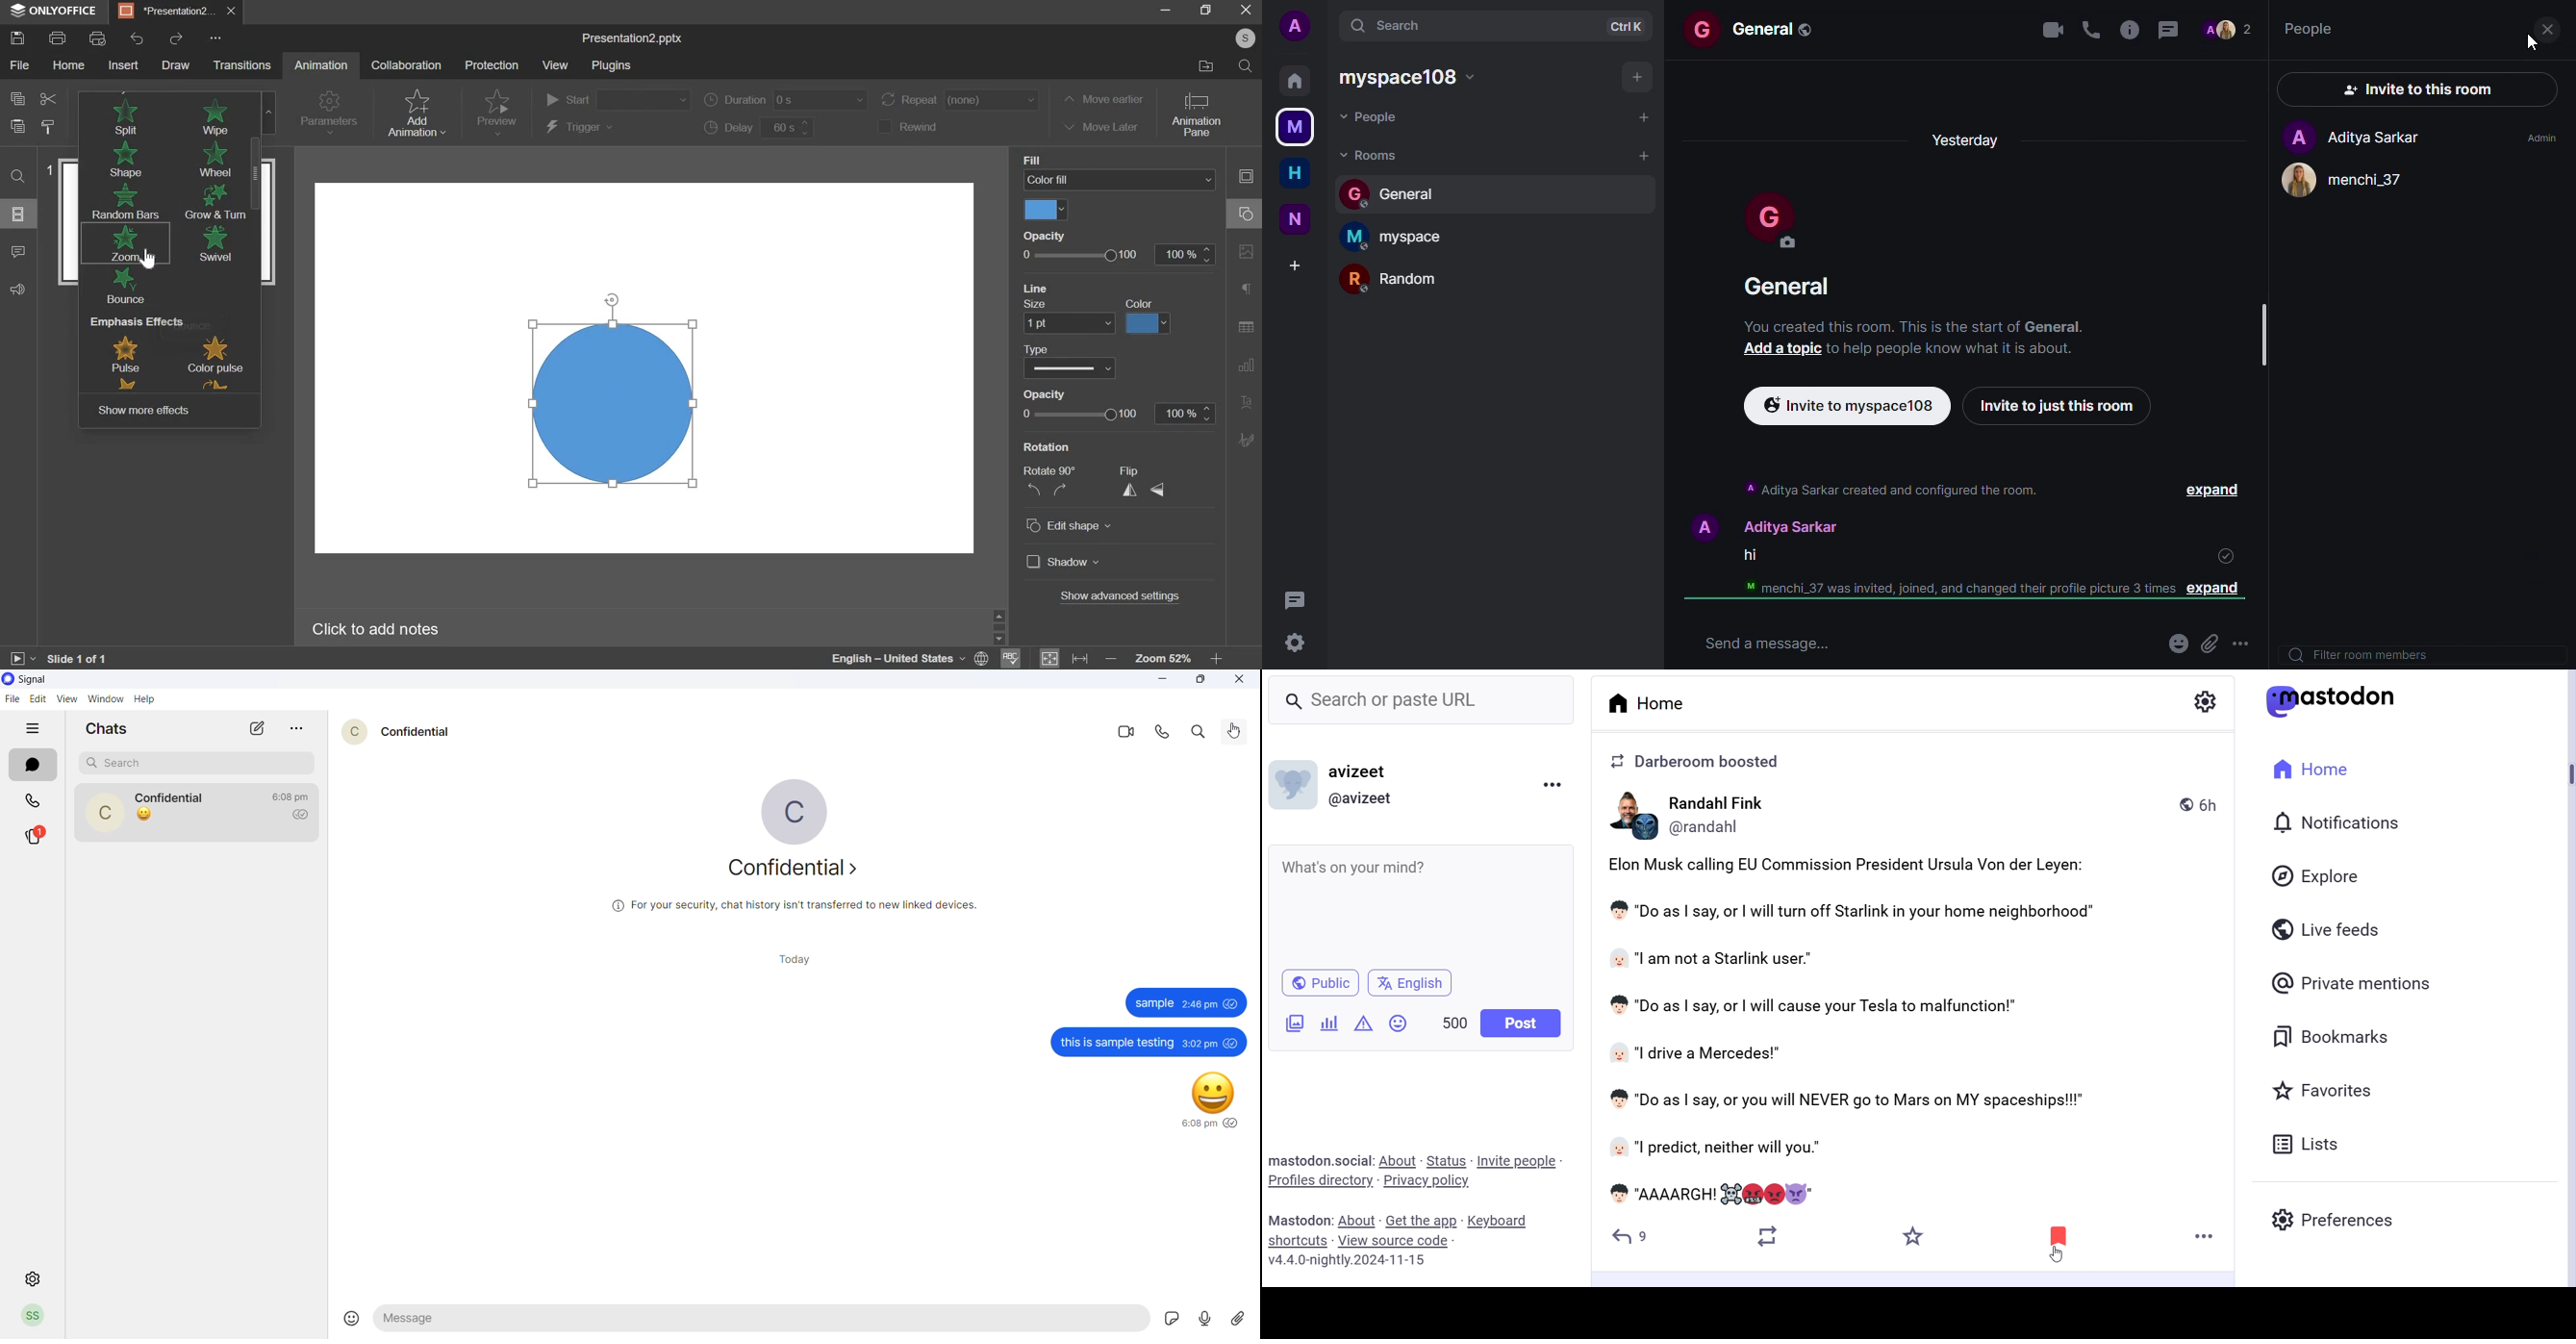 The width and height of the screenshot is (2576, 1344). What do you see at coordinates (176, 13) in the screenshot?
I see `presentation` at bounding box center [176, 13].